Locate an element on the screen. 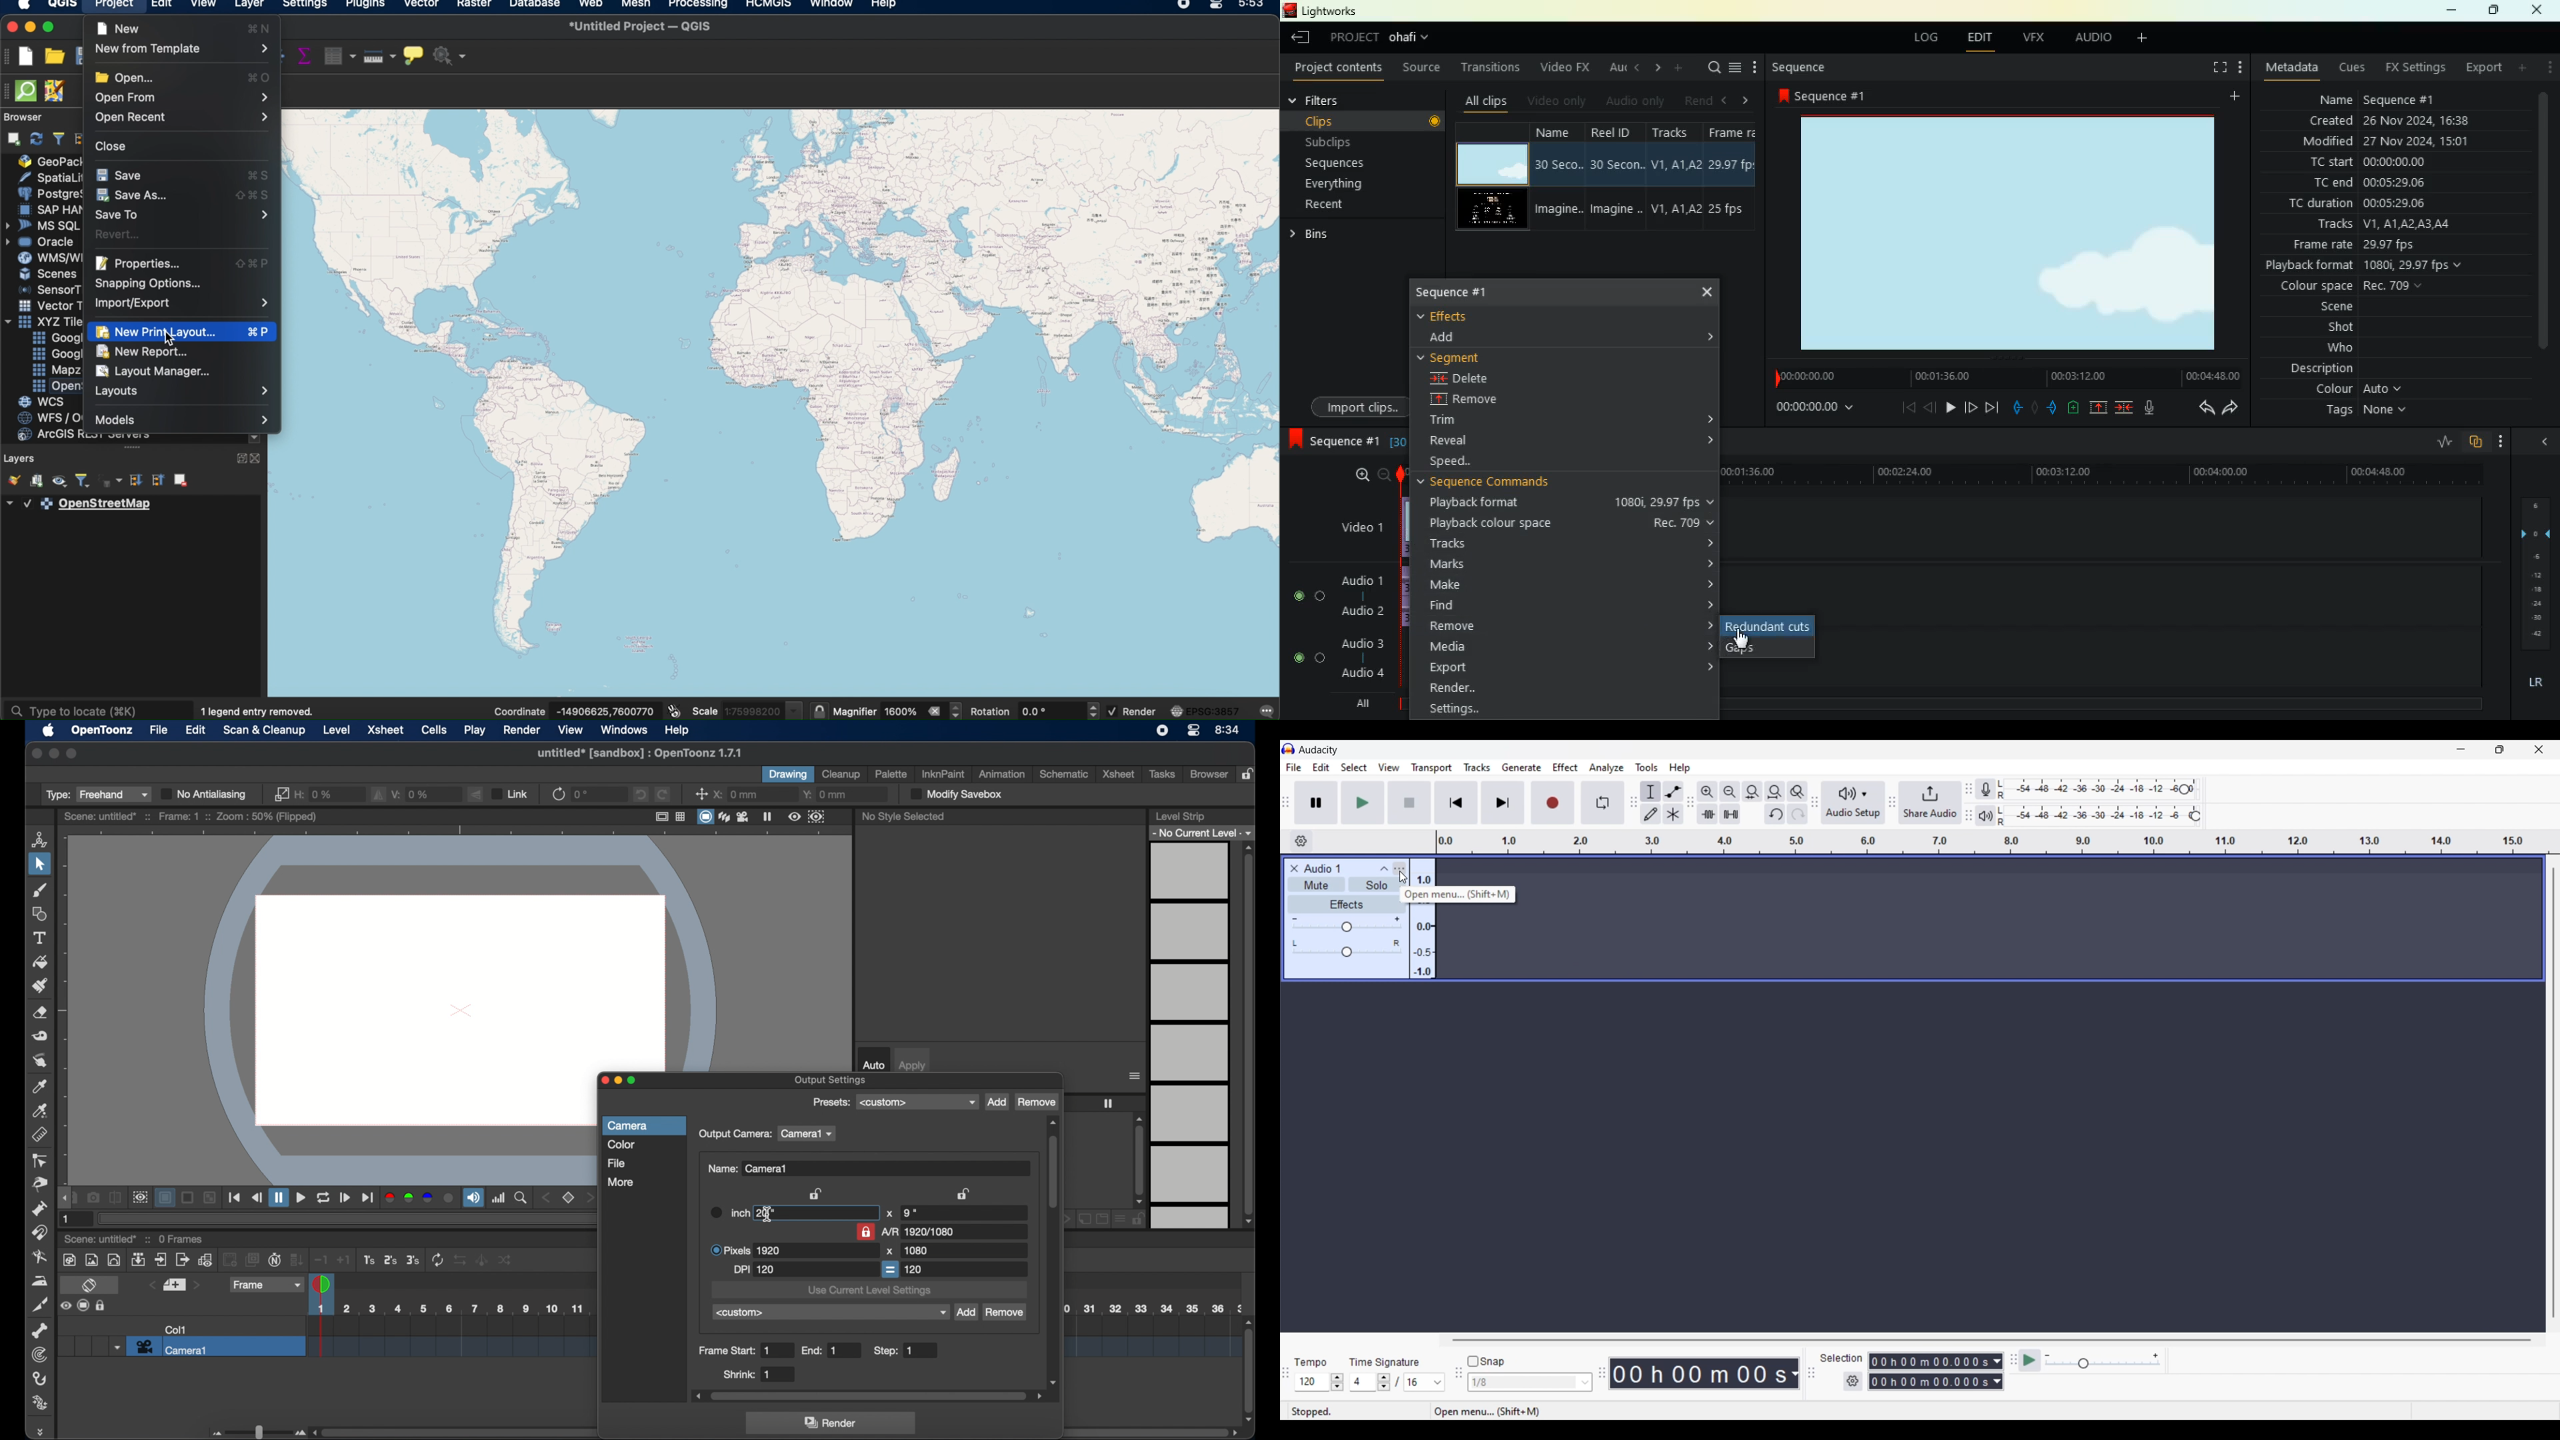 Image resolution: width=2576 pixels, height=1456 pixels. hook tool is located at coordinates (41, 1379).